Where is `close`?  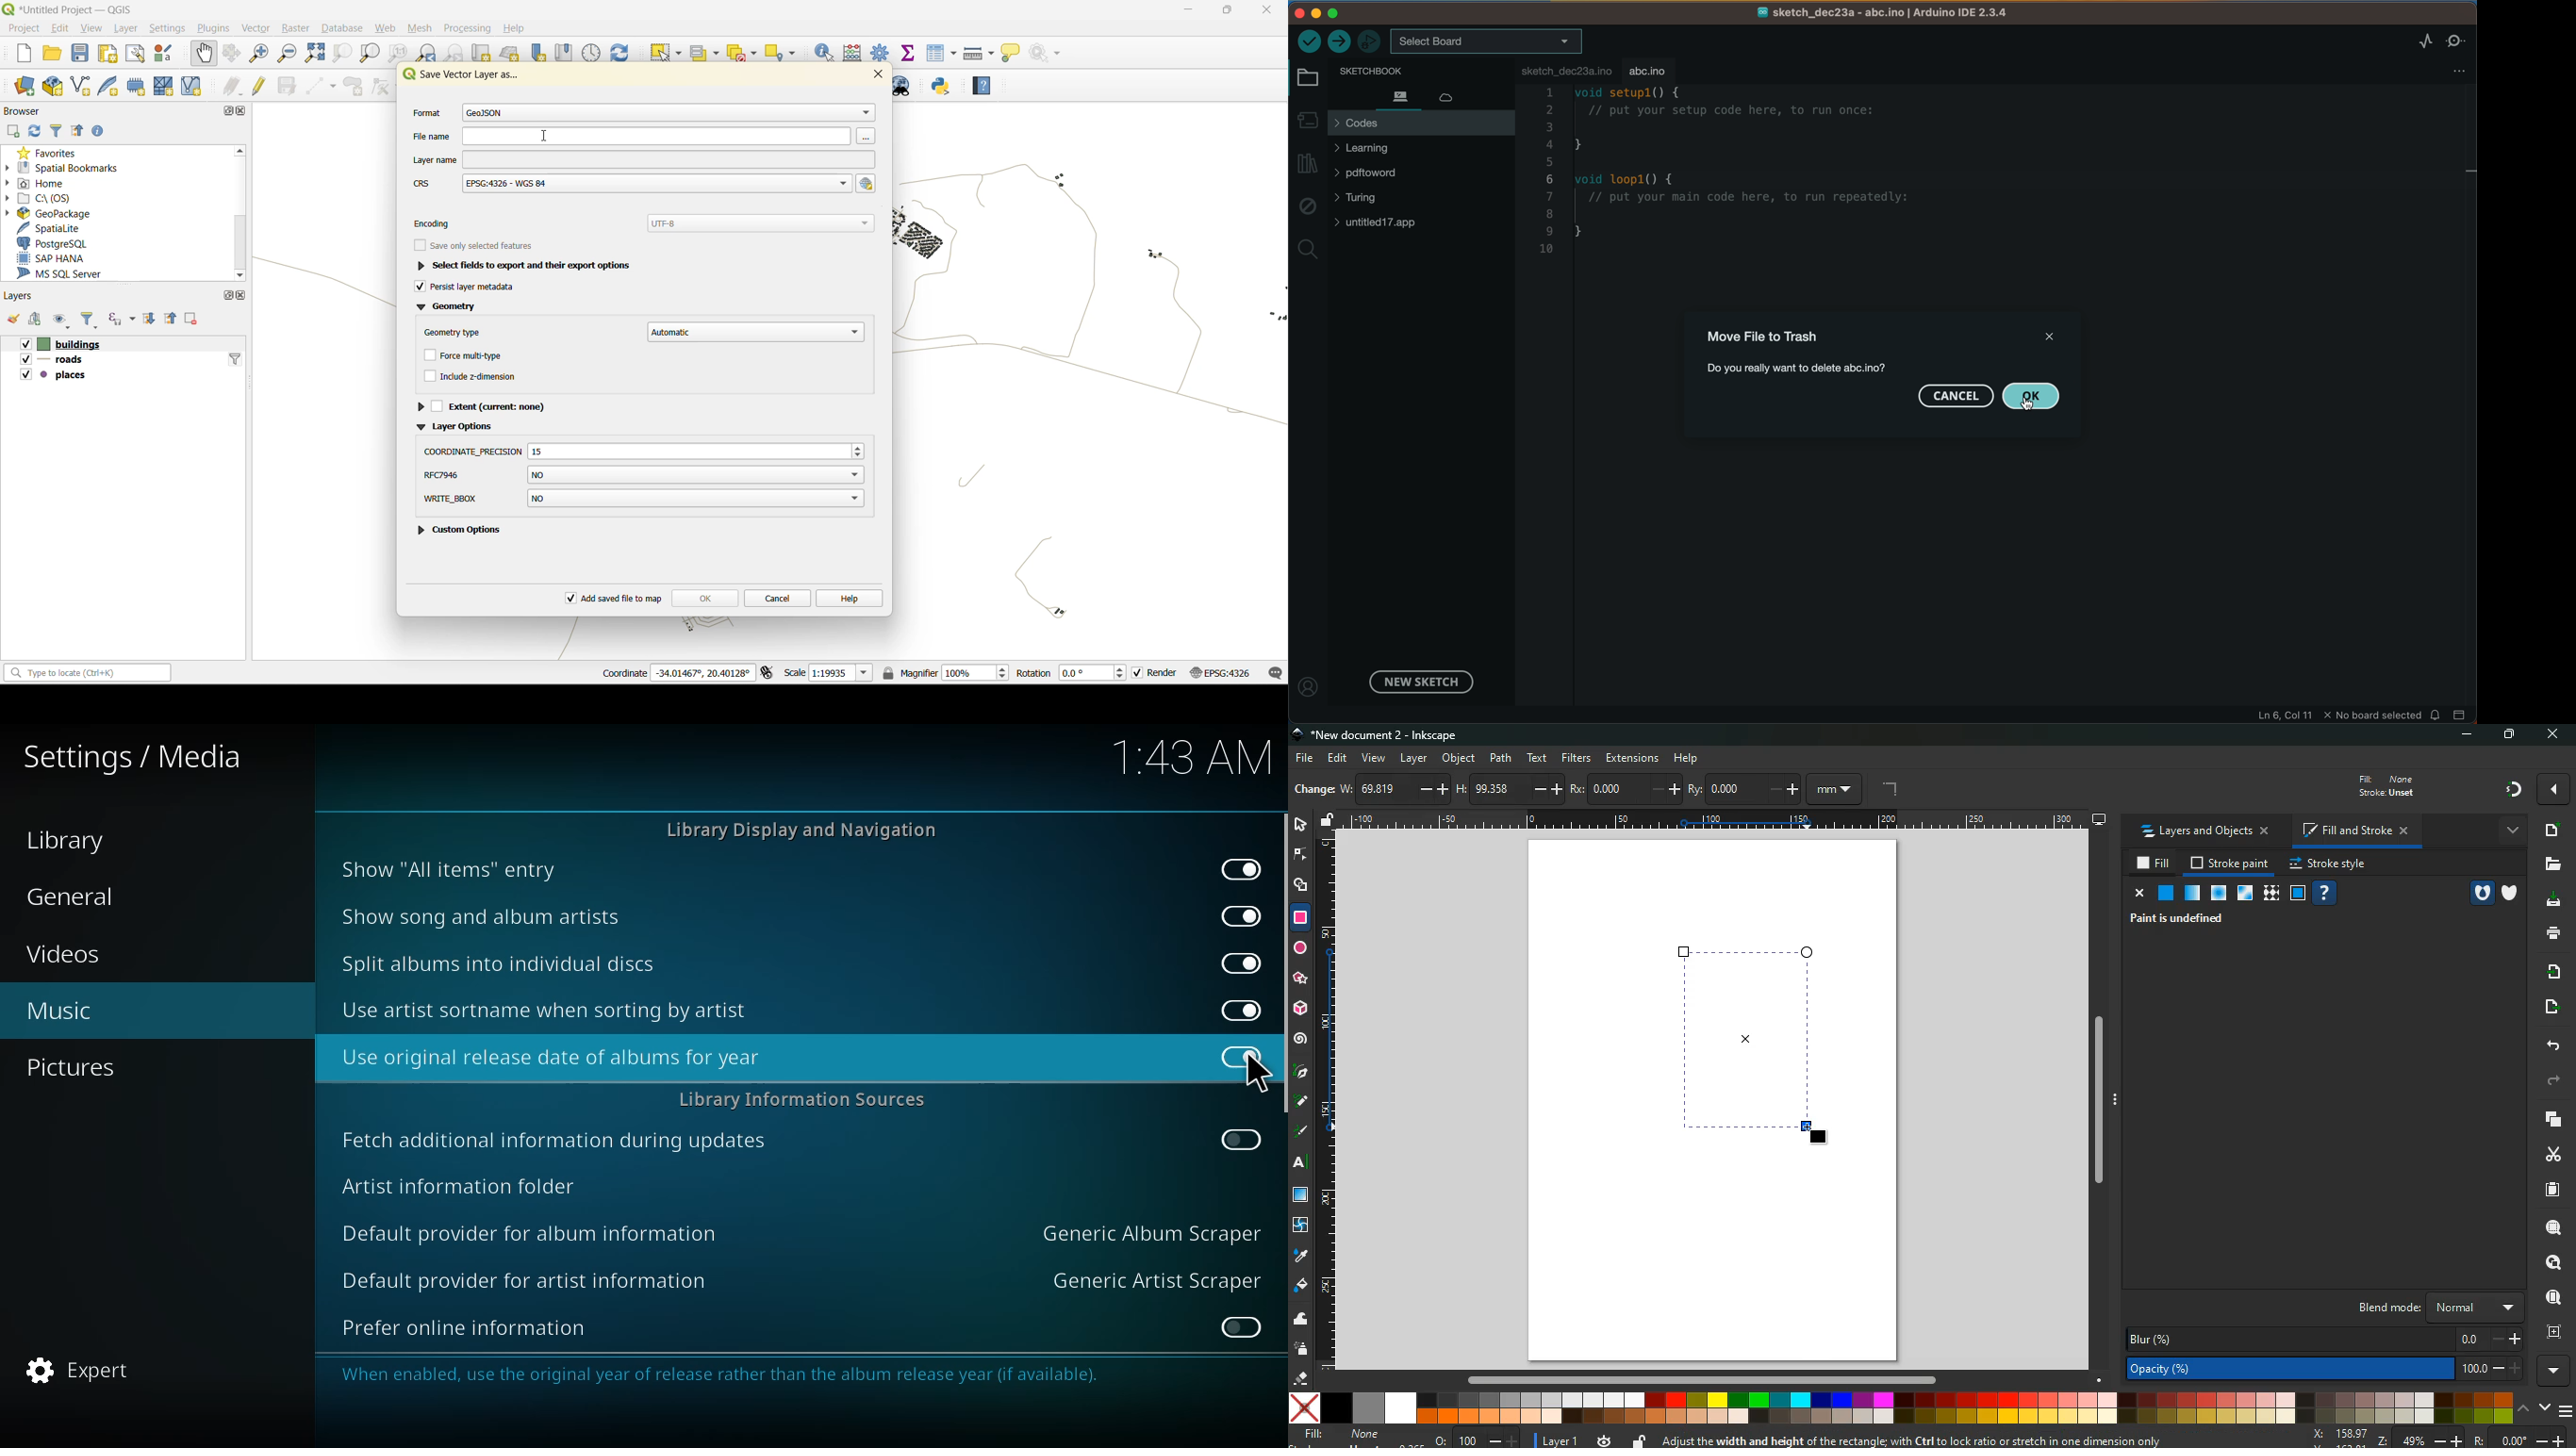
close is located at coordinates (246, 113).